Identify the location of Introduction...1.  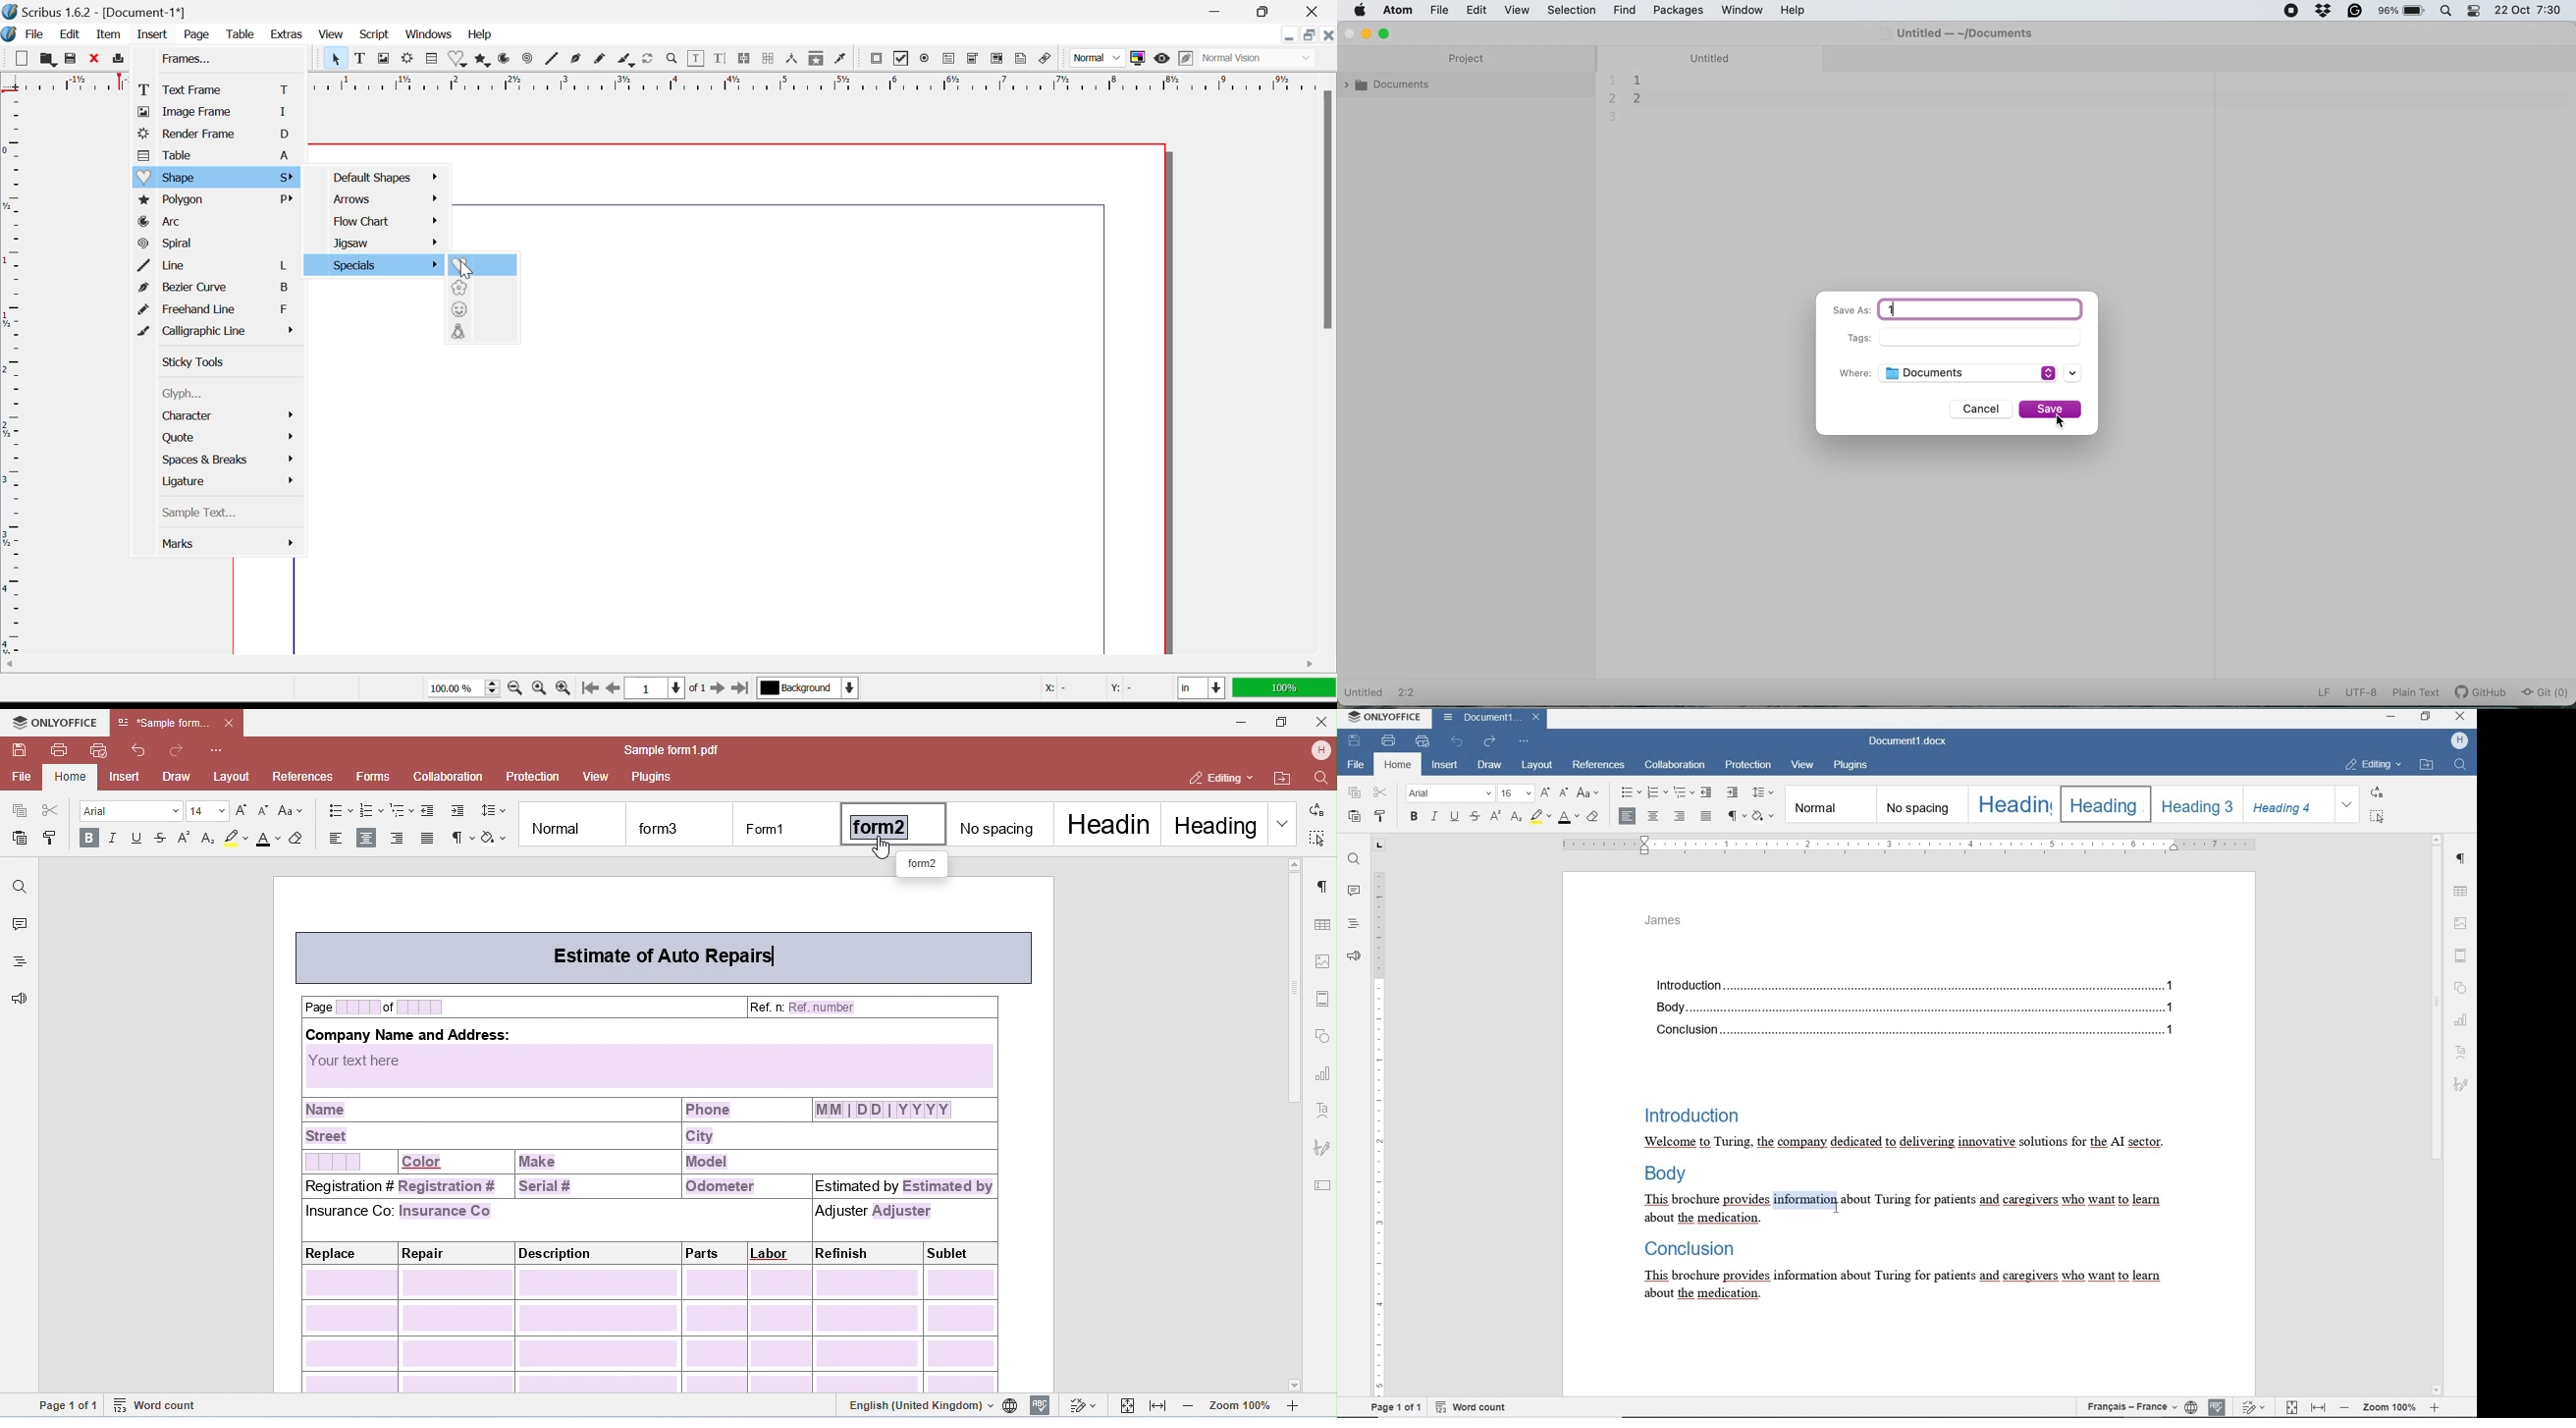
(1911, 983).